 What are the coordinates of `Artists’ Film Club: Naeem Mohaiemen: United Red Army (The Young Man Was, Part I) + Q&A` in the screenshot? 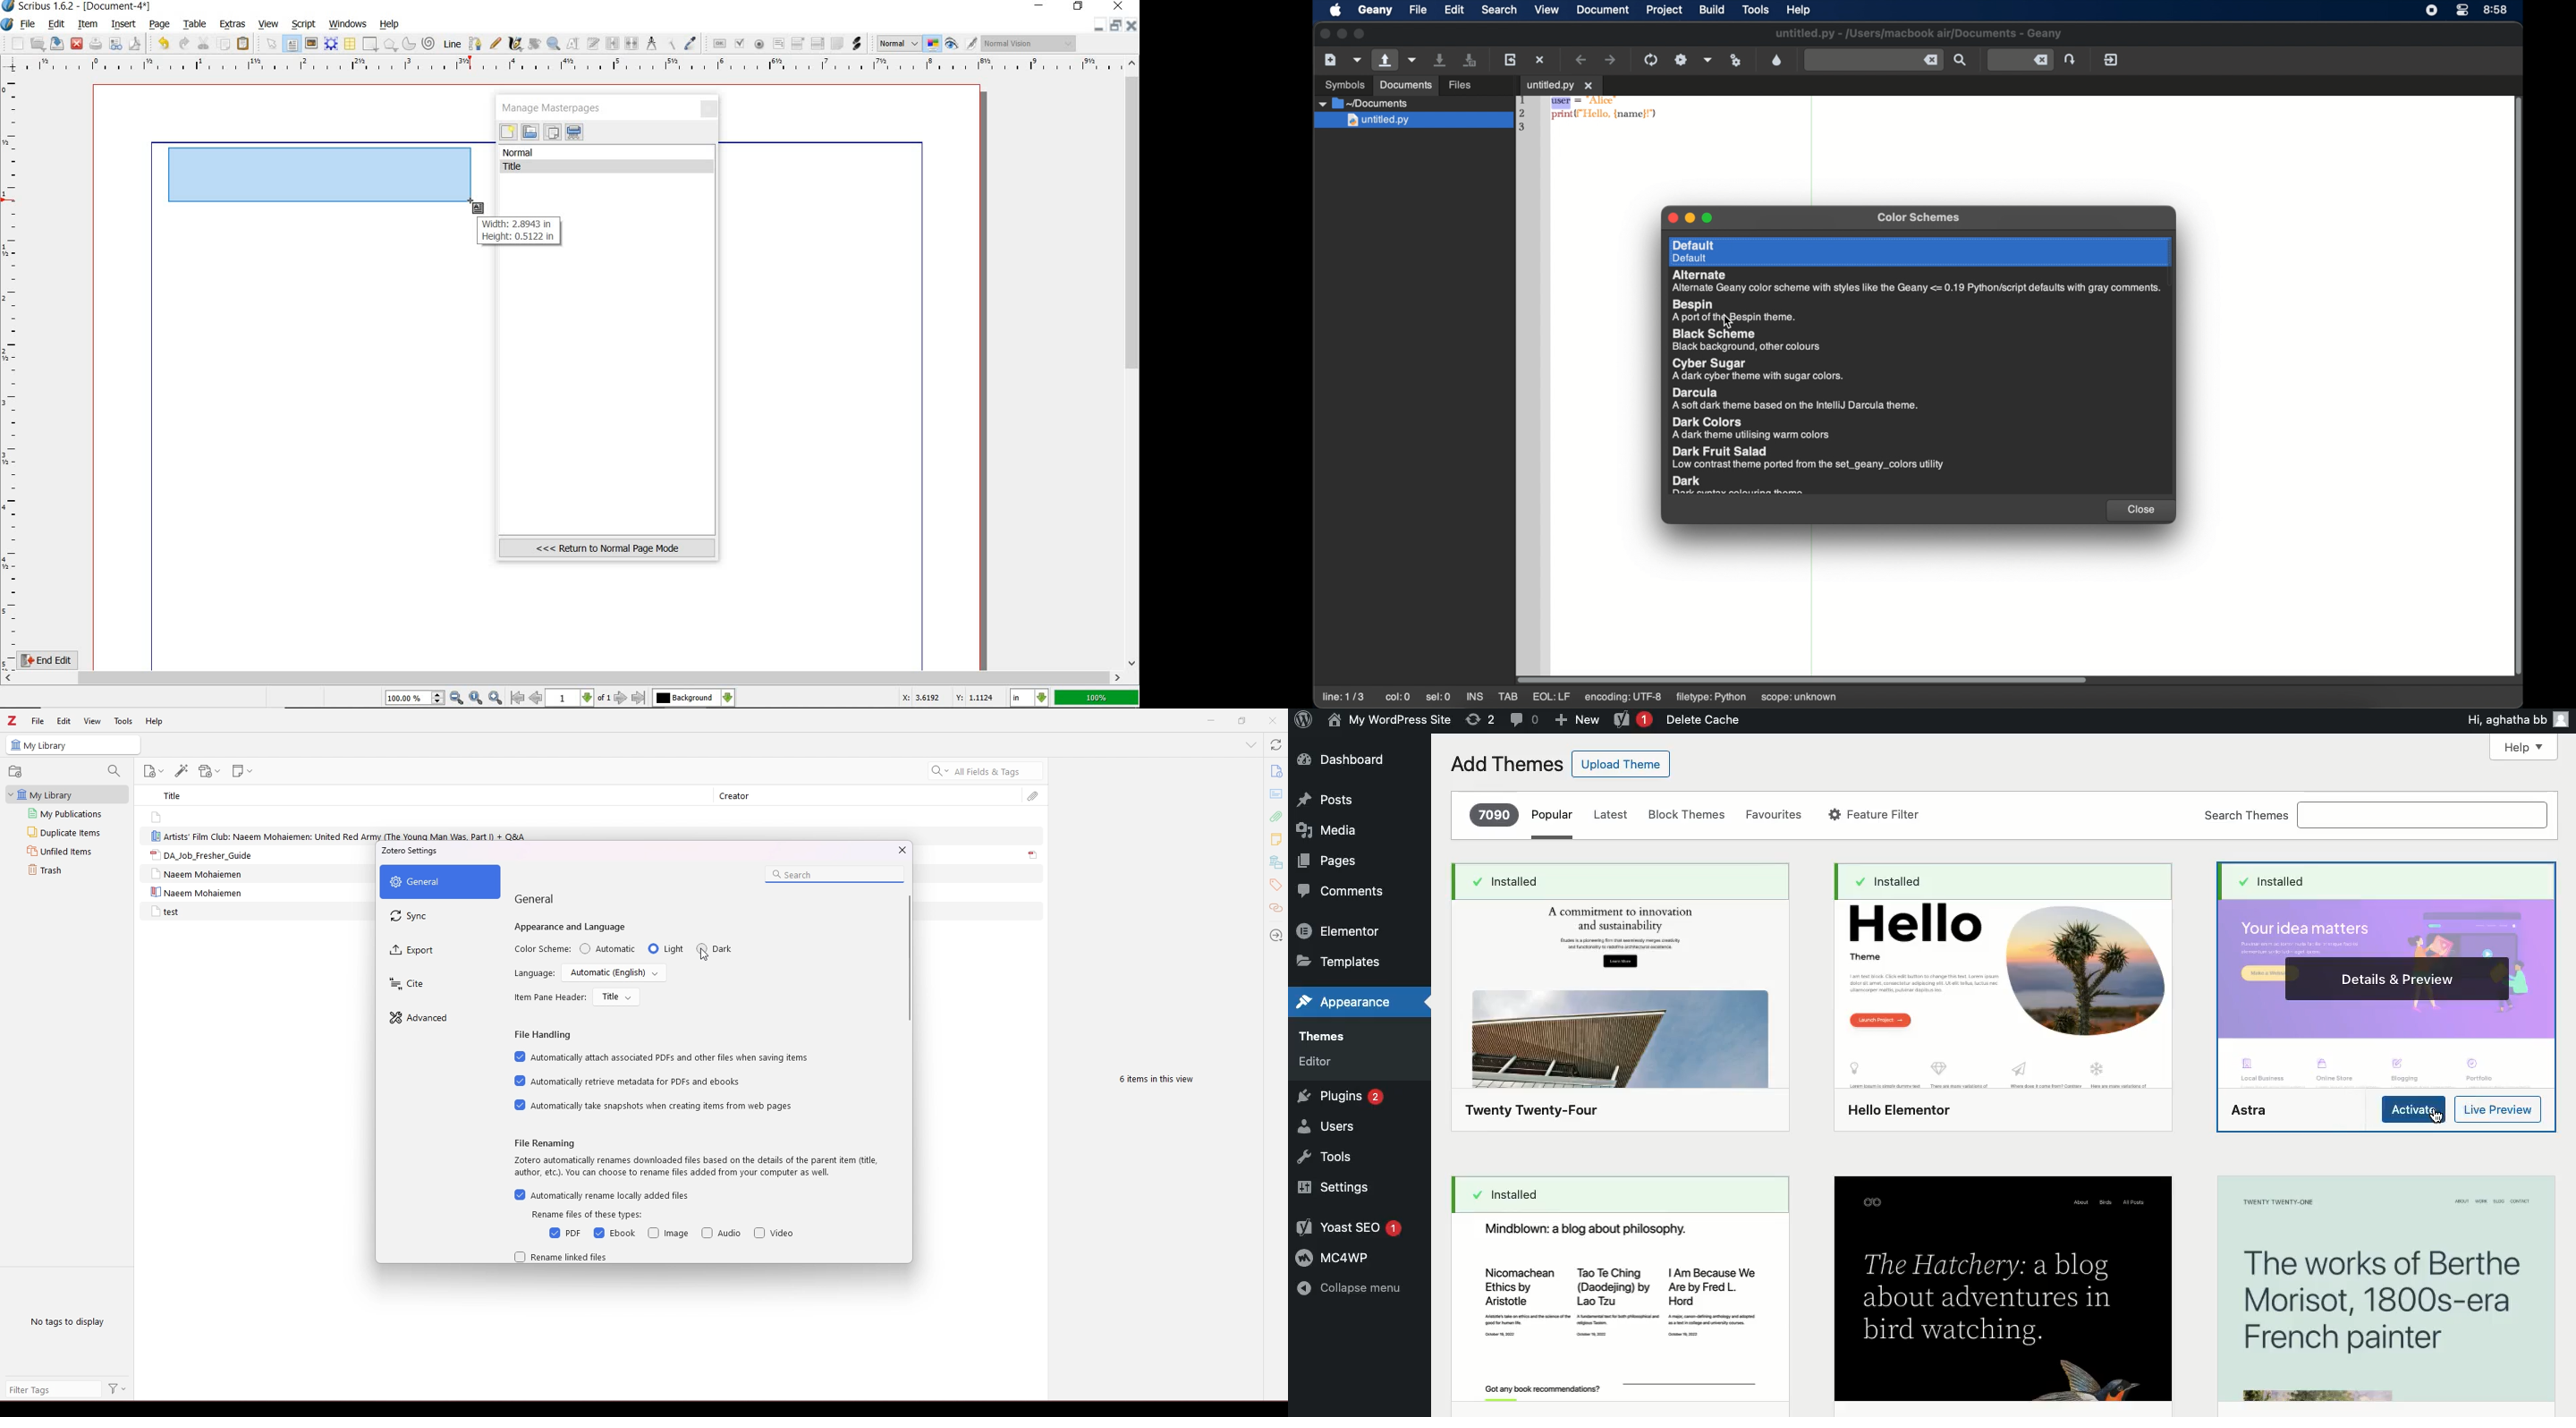 It's located at (341, 835).